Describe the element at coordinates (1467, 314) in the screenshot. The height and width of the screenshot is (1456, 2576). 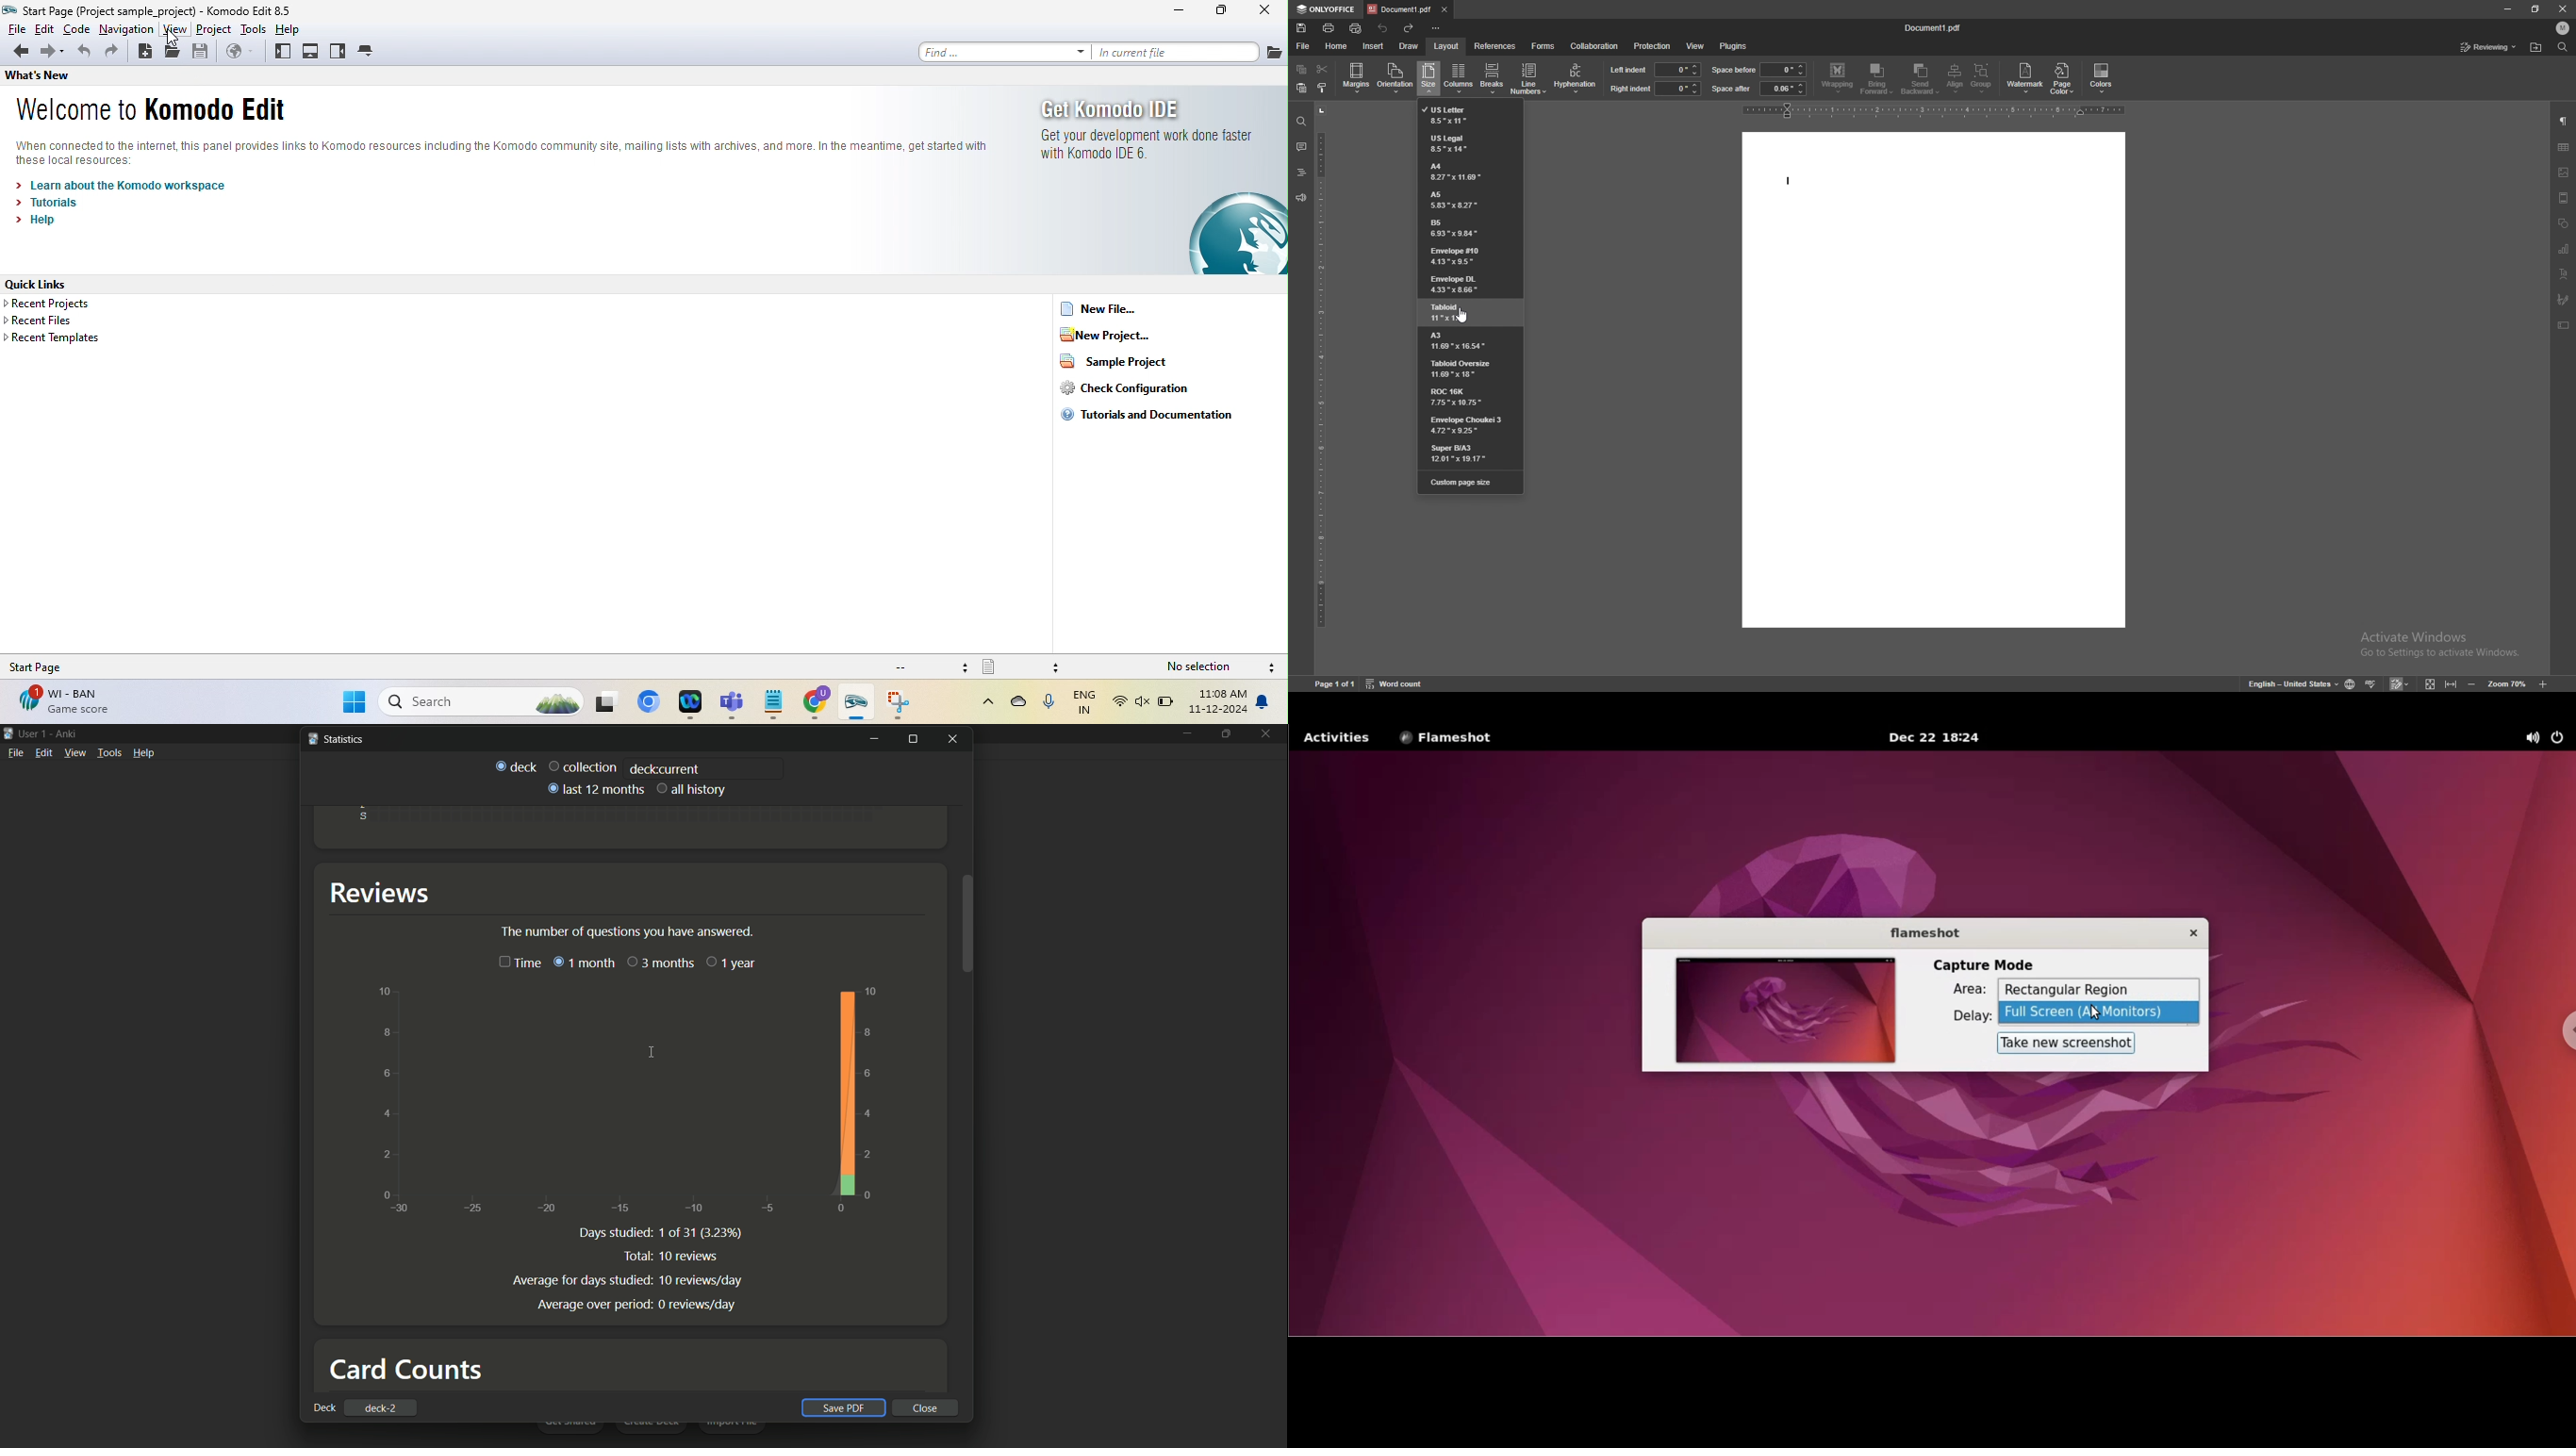
I see `tabloid` at that location.